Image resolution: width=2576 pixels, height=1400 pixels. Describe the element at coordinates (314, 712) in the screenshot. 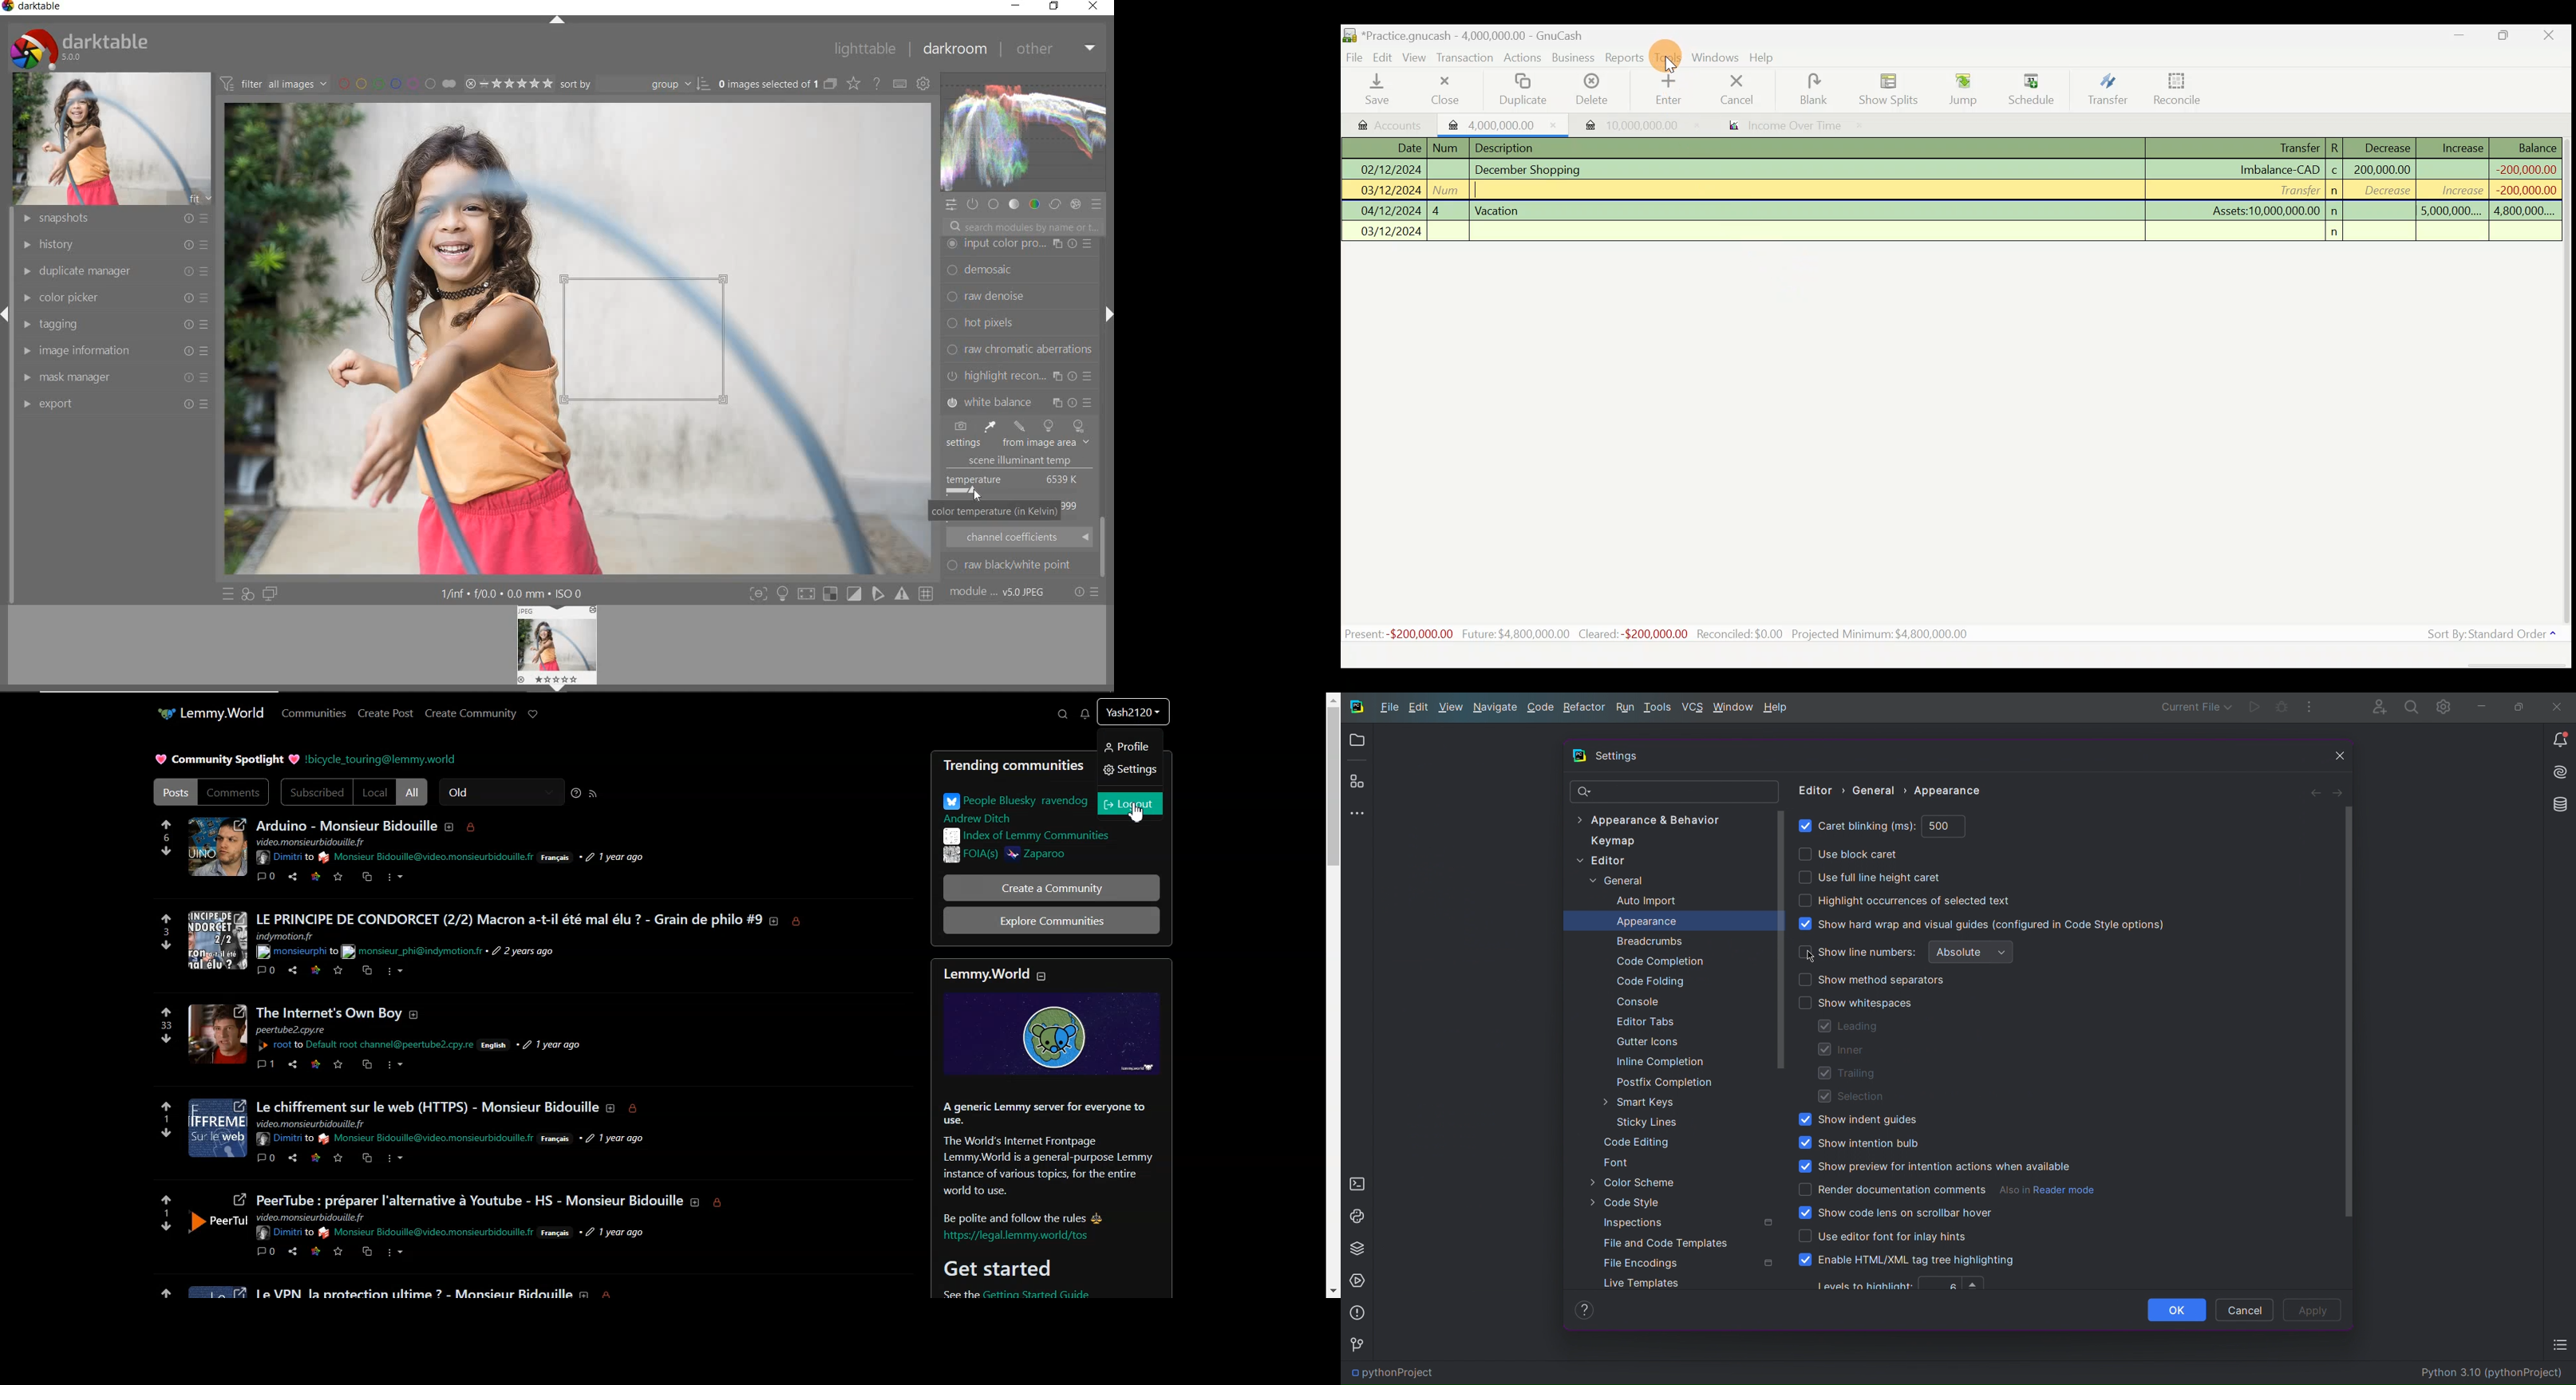

I see `Communities` at that location.